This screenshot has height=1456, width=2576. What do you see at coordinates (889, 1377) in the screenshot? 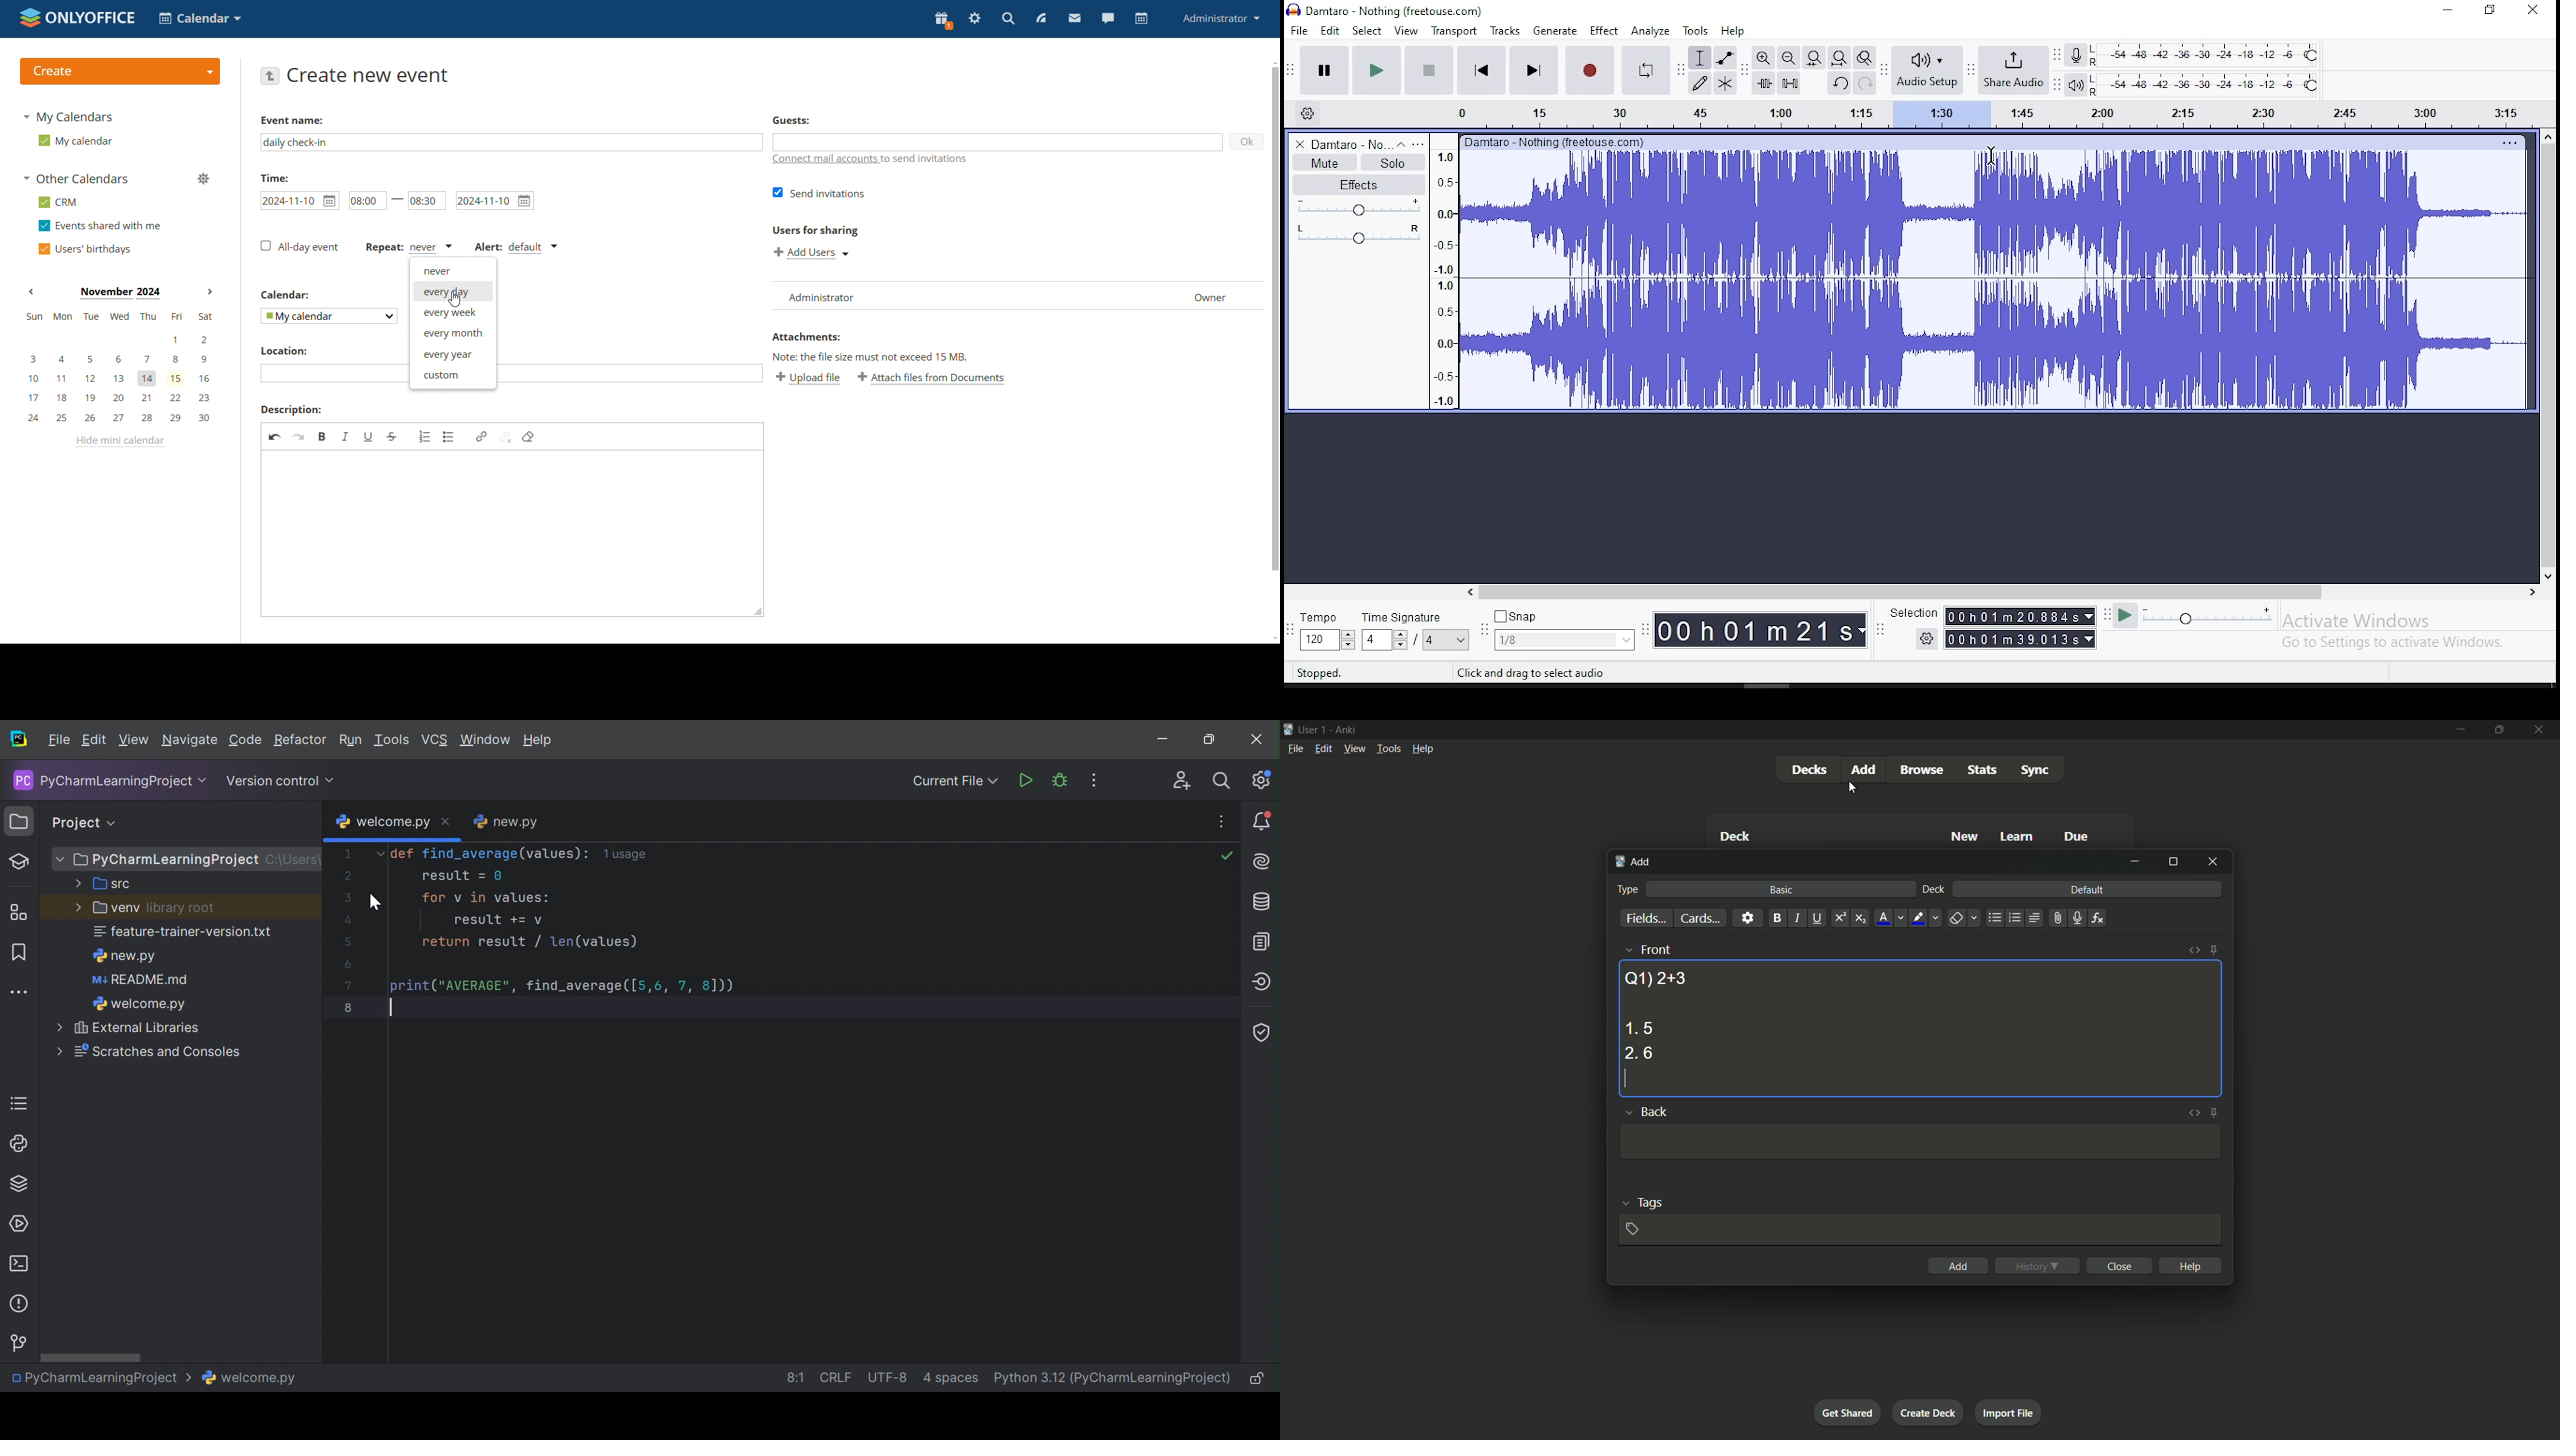
I see `UTF-8` at bounding box center [889, 1377].